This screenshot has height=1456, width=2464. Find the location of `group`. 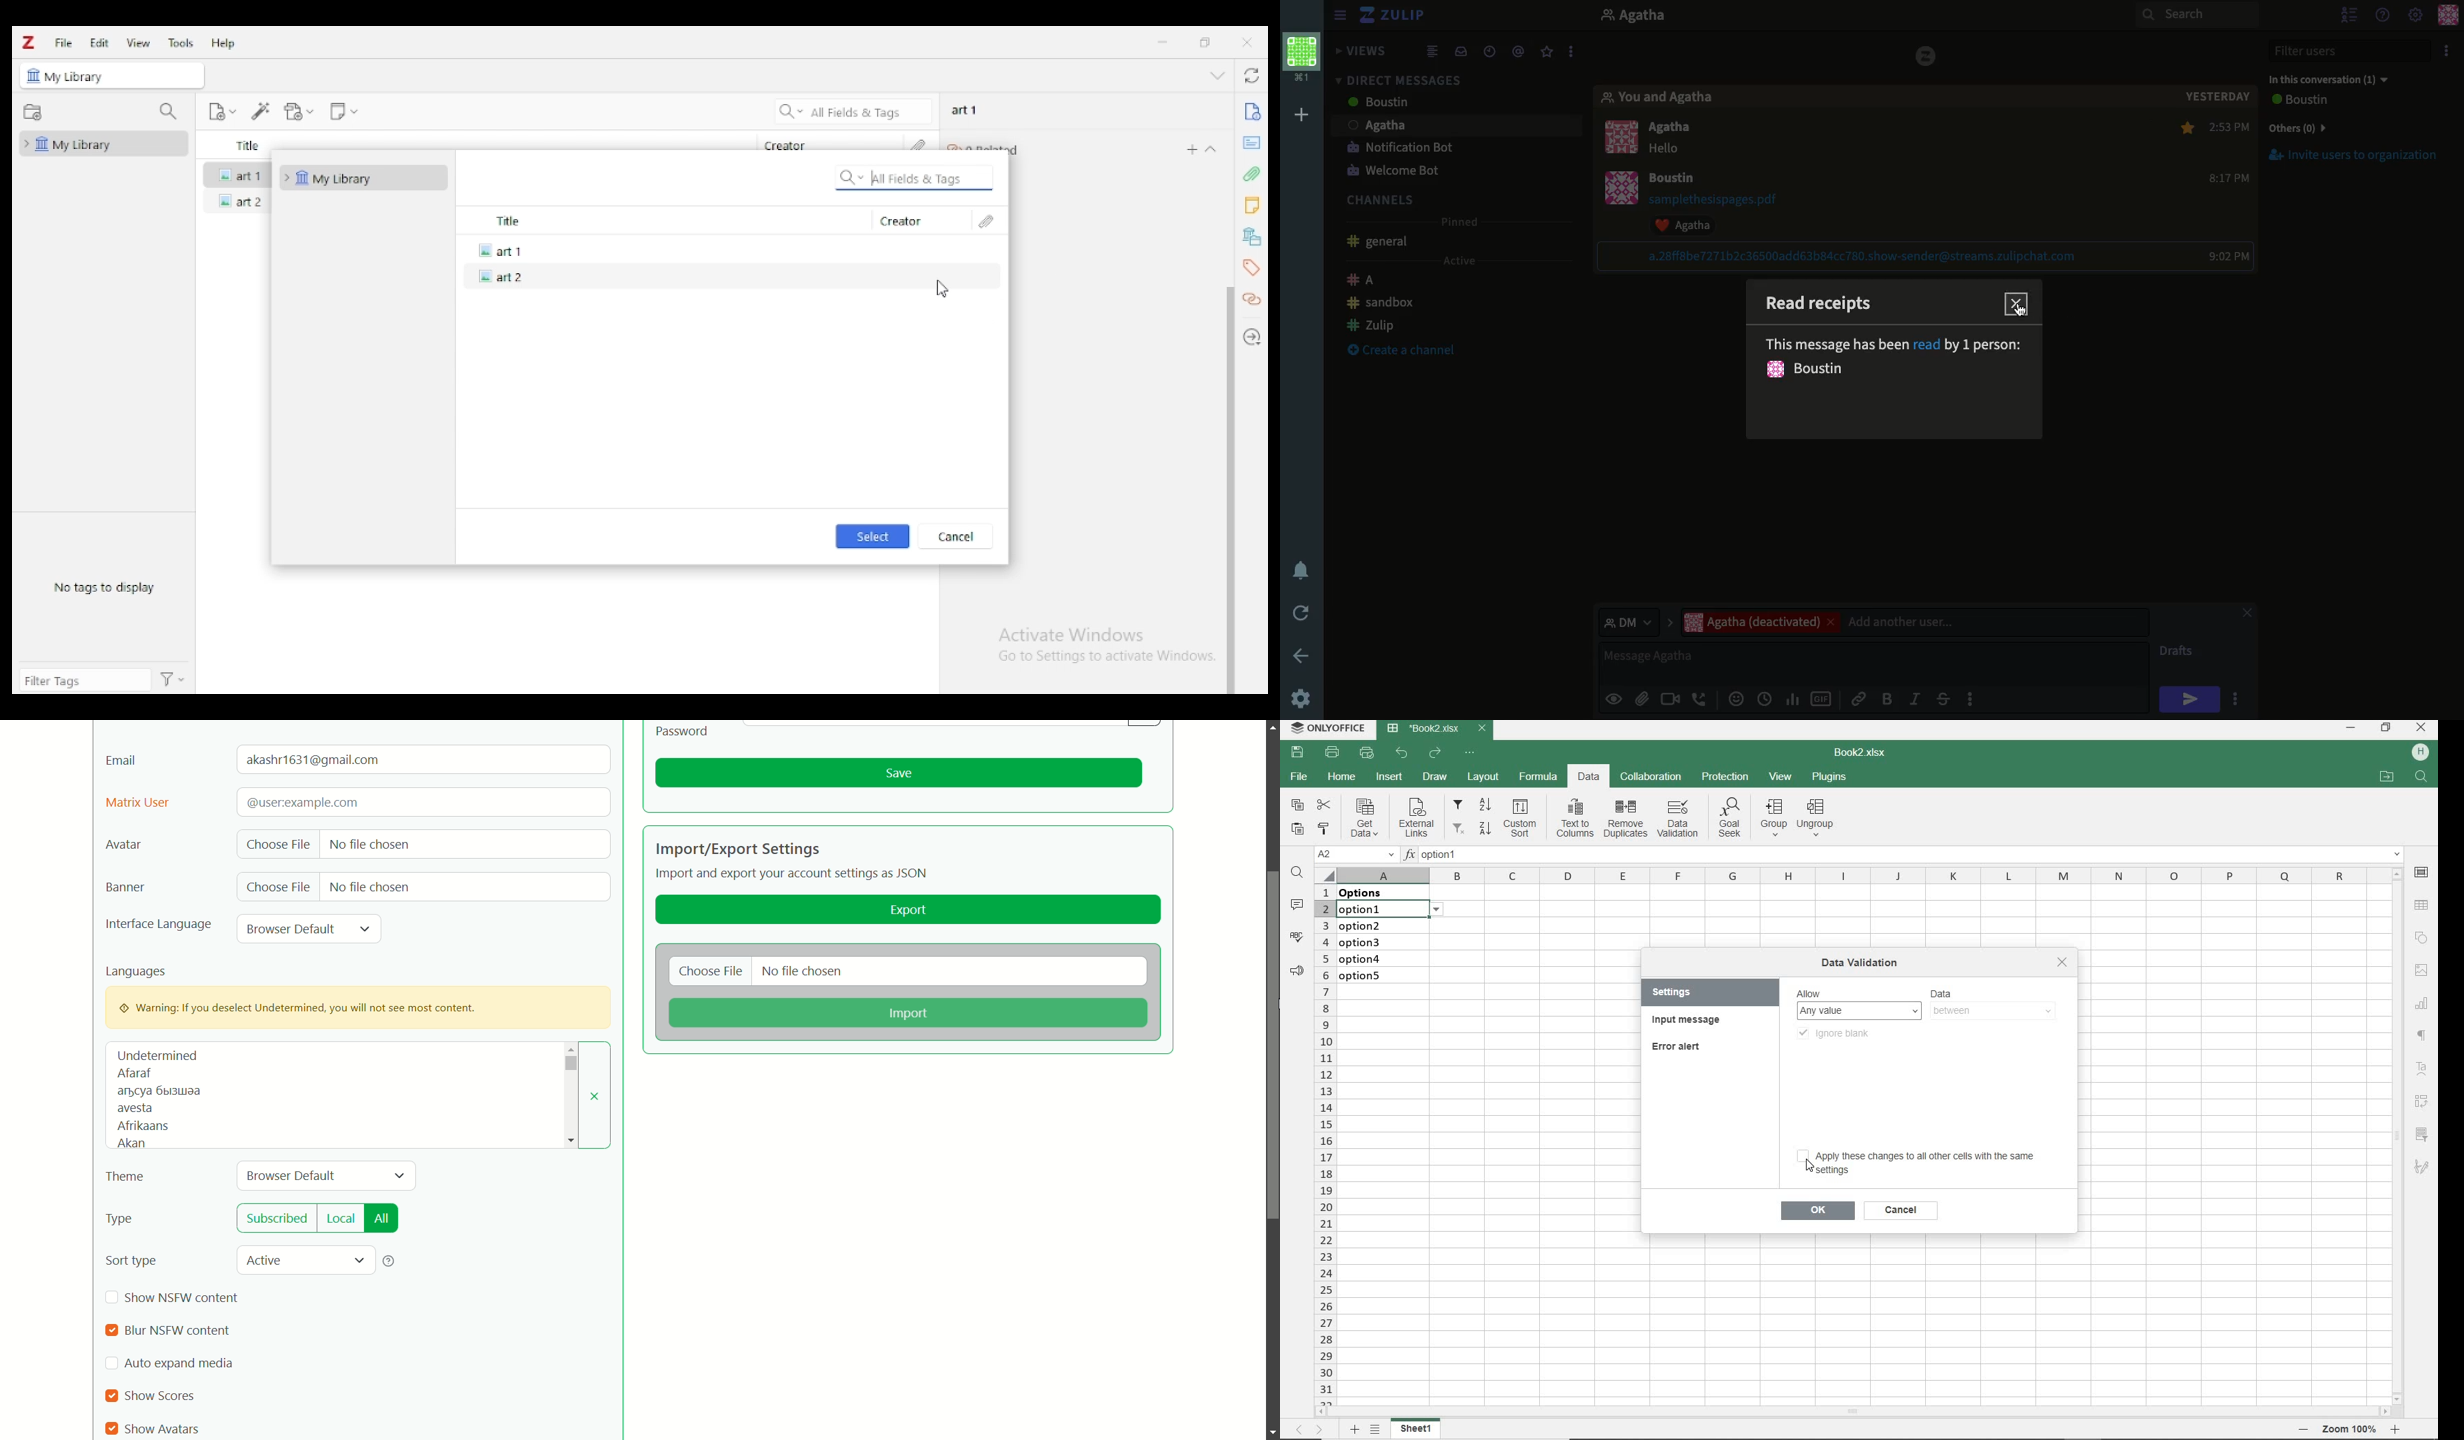

group is located at coordinates (1775, 819).